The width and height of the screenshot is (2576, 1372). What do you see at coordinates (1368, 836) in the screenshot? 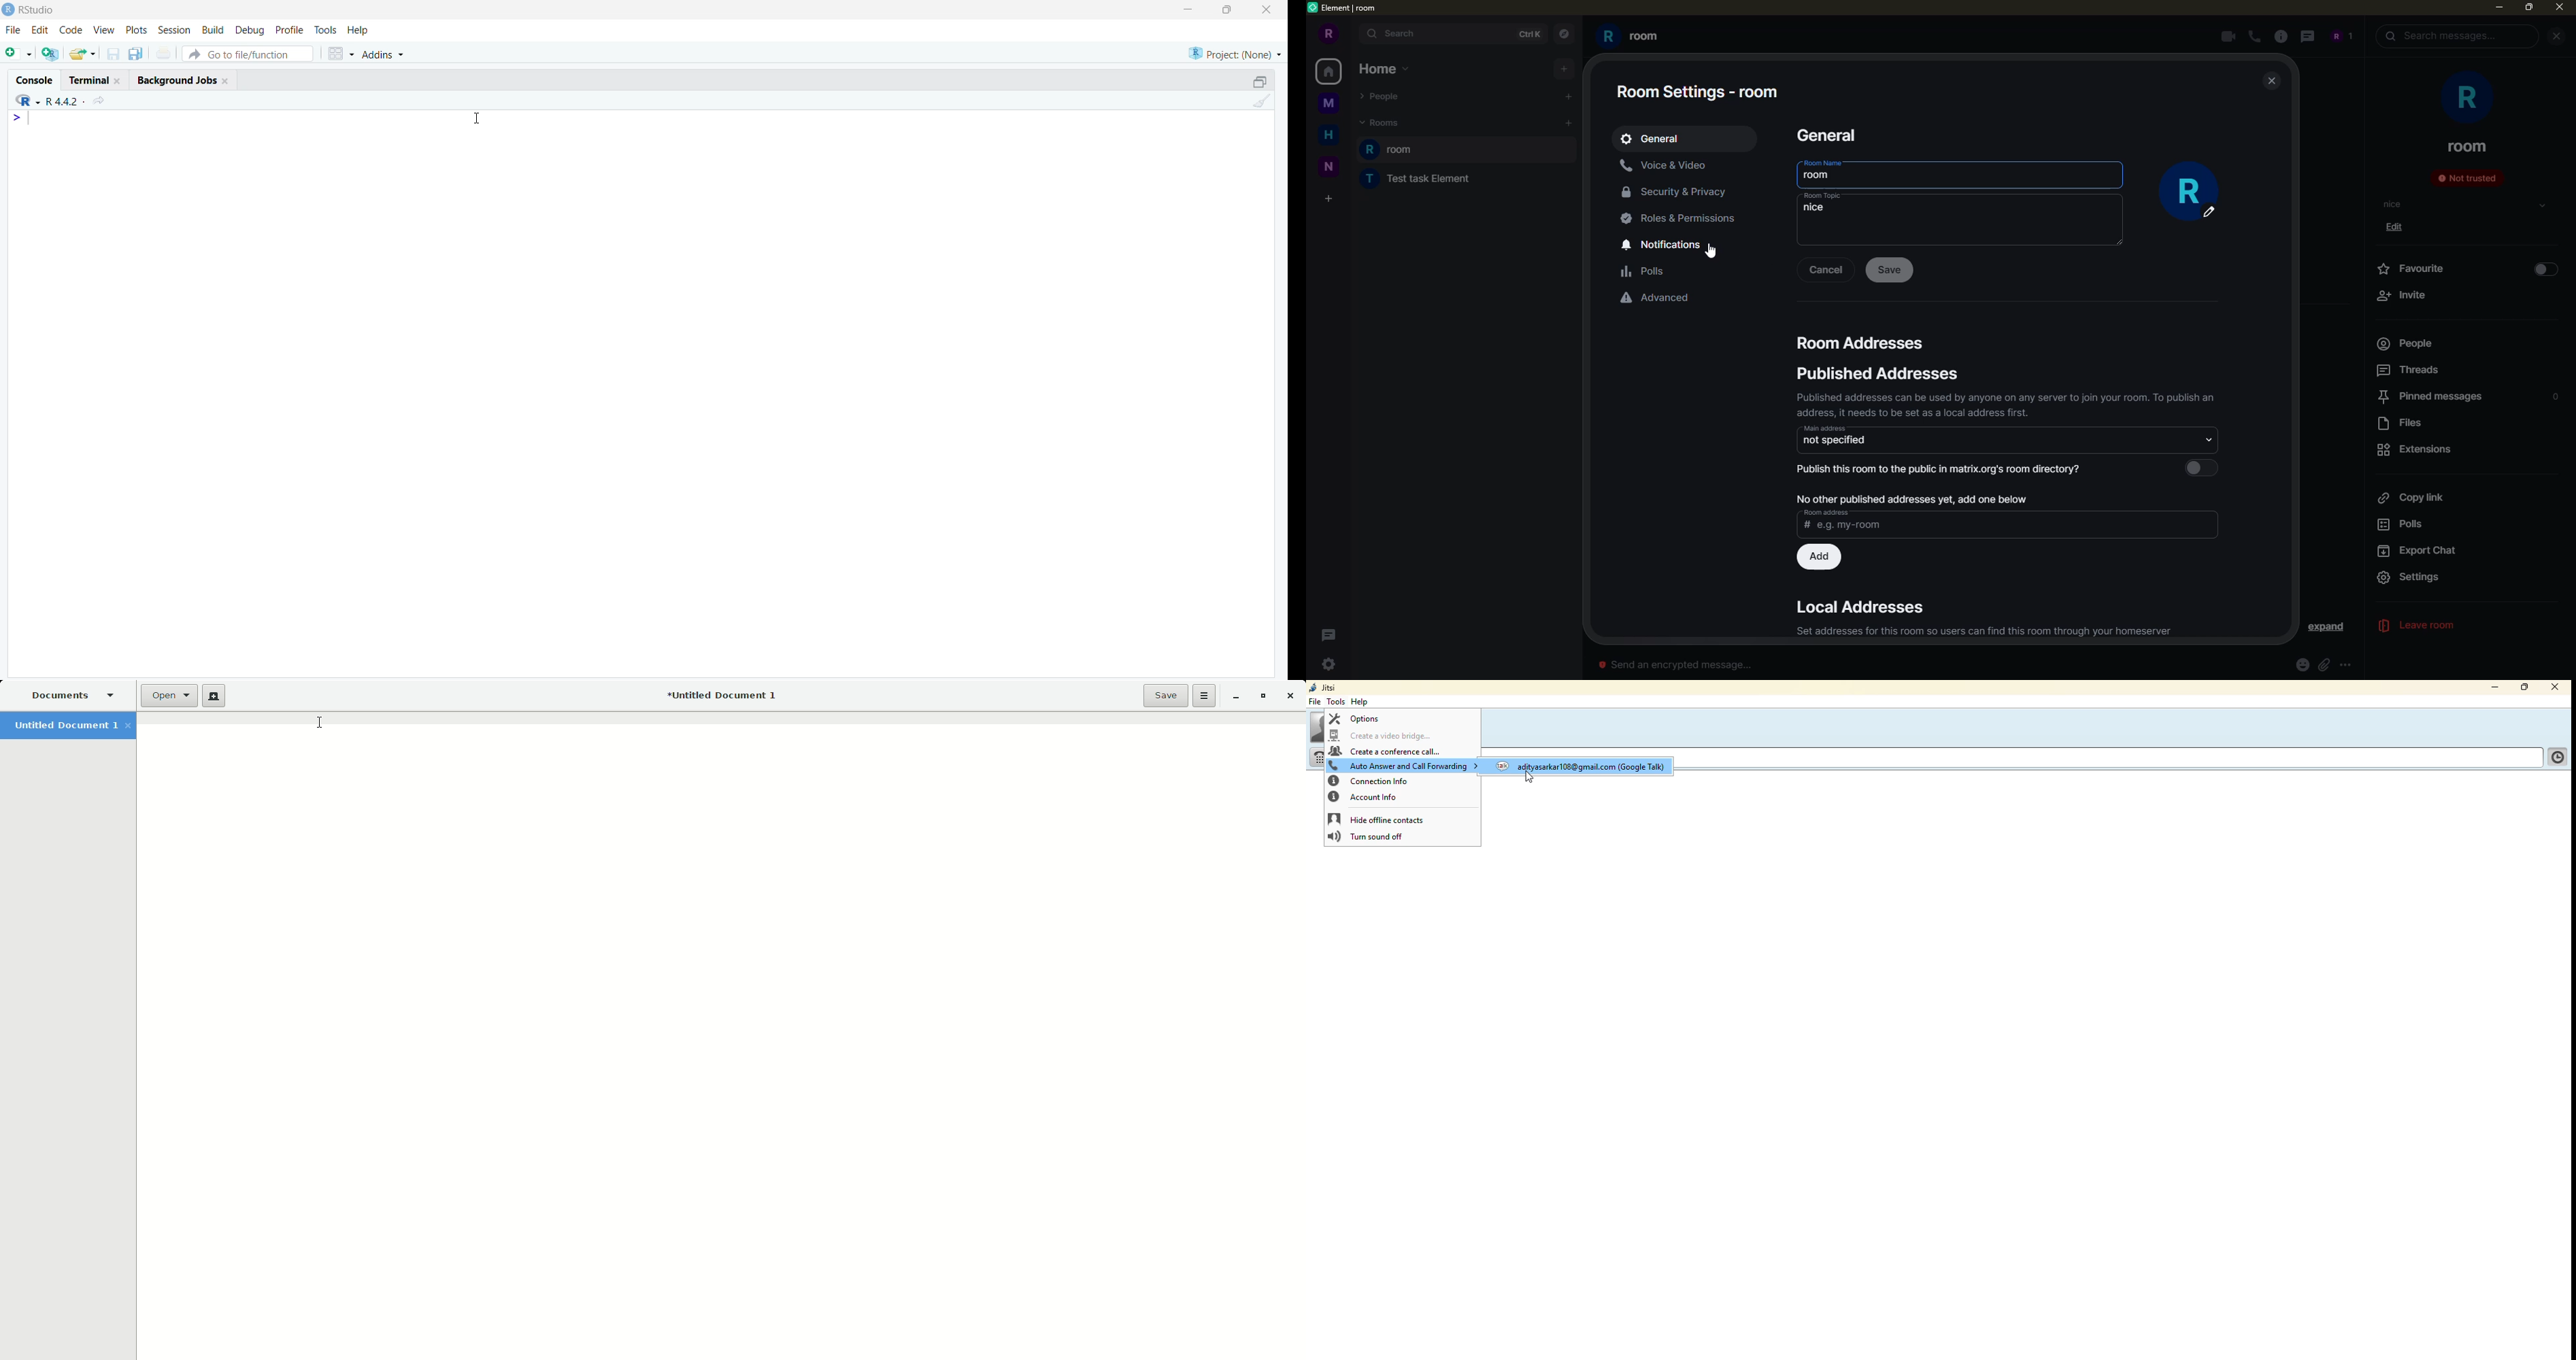
I see `turn sound off` at bounding box center [1368, 836].